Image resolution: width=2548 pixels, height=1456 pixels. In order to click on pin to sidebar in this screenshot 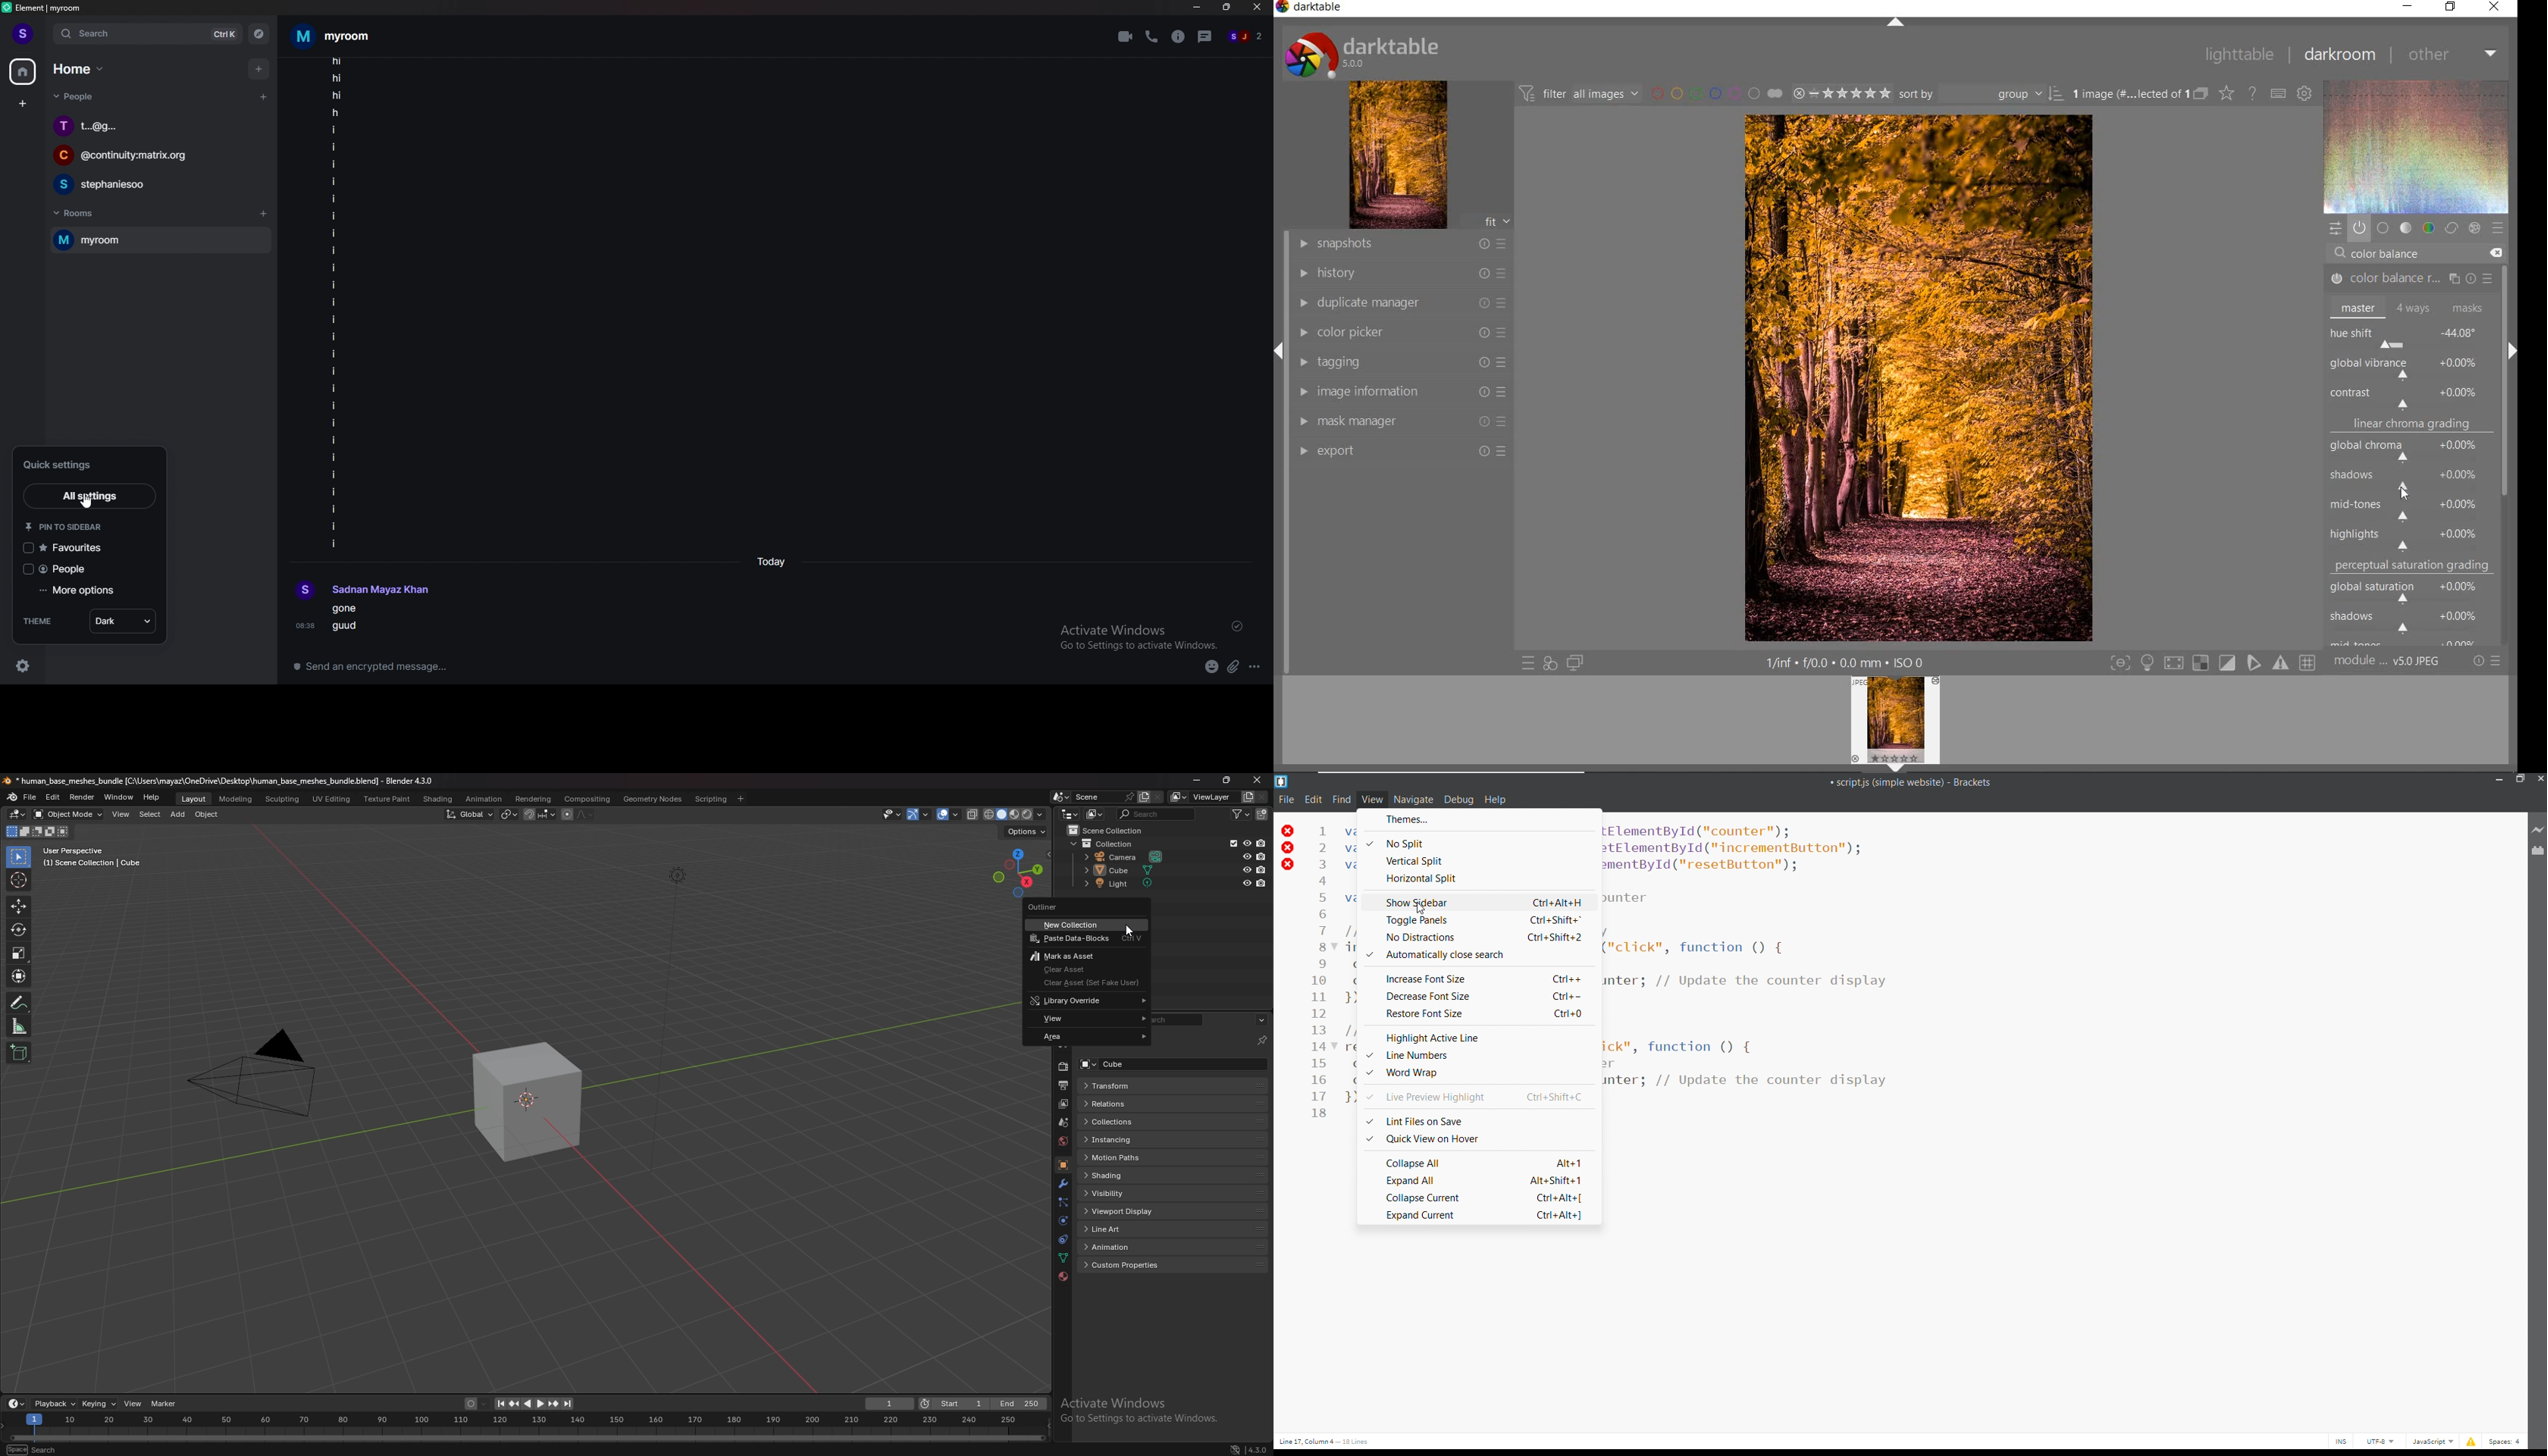, I will do `click(64, 525)`.